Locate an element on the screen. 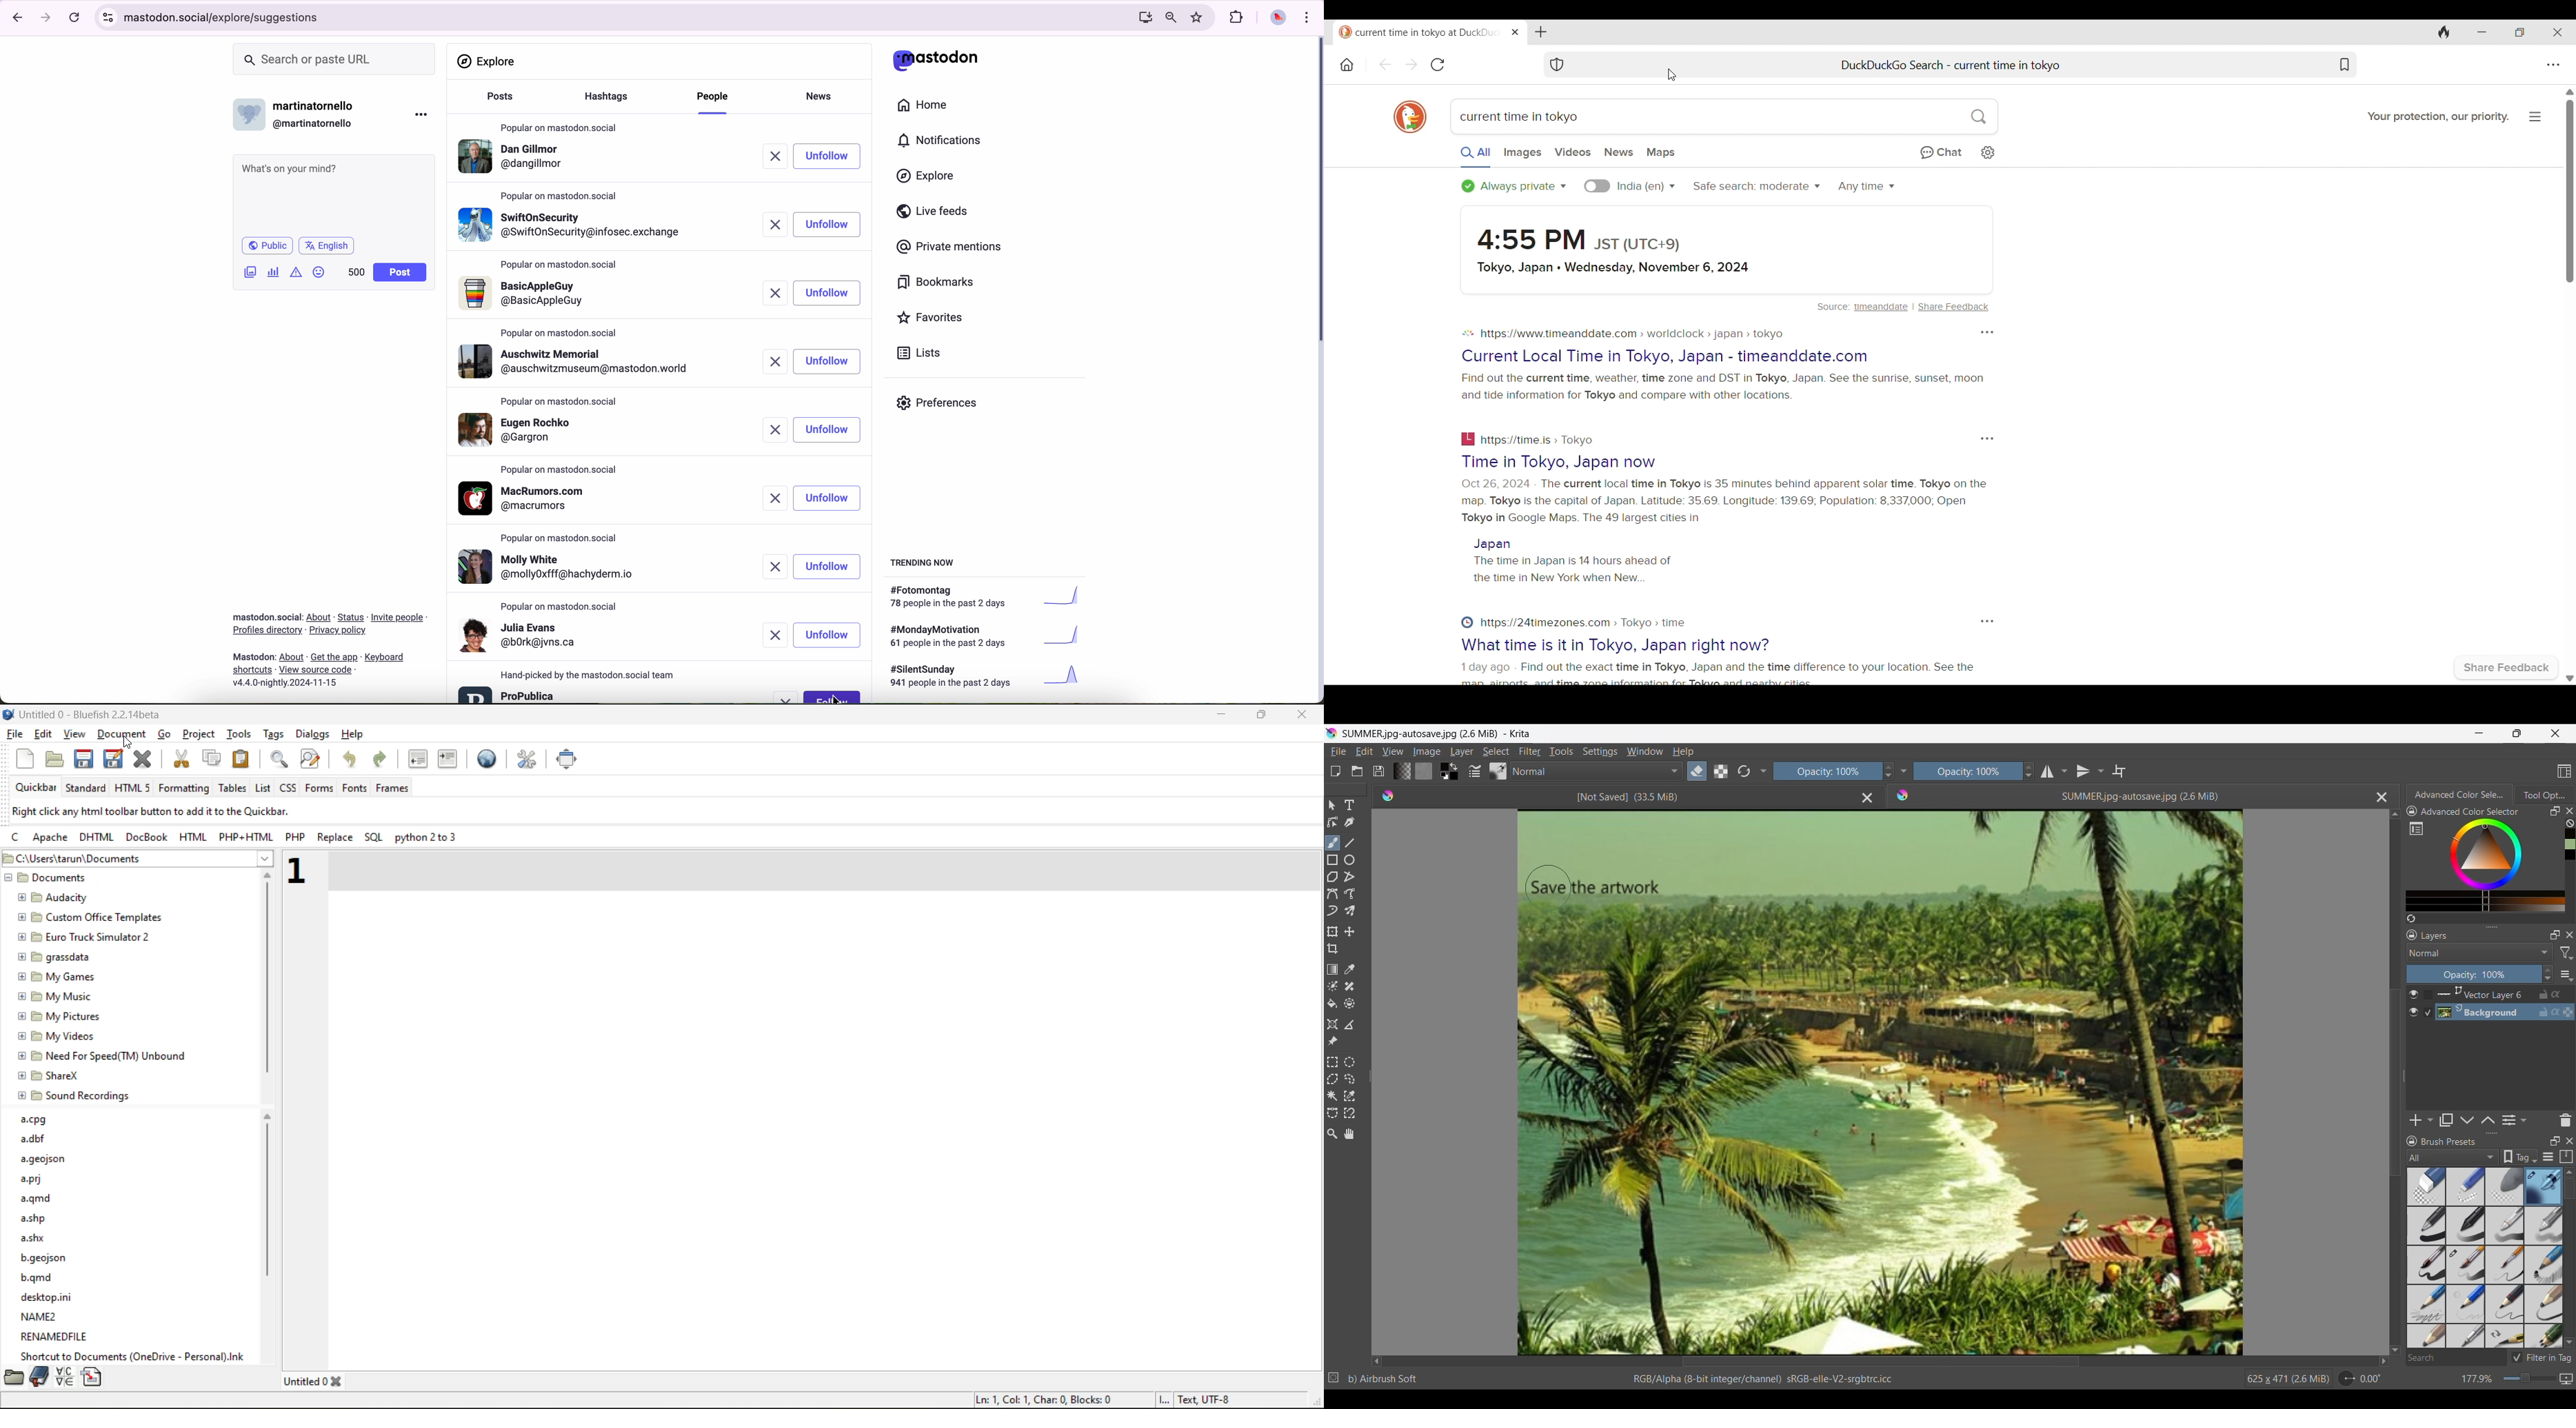  Polygon tool is located at coordinates (1333, 877).